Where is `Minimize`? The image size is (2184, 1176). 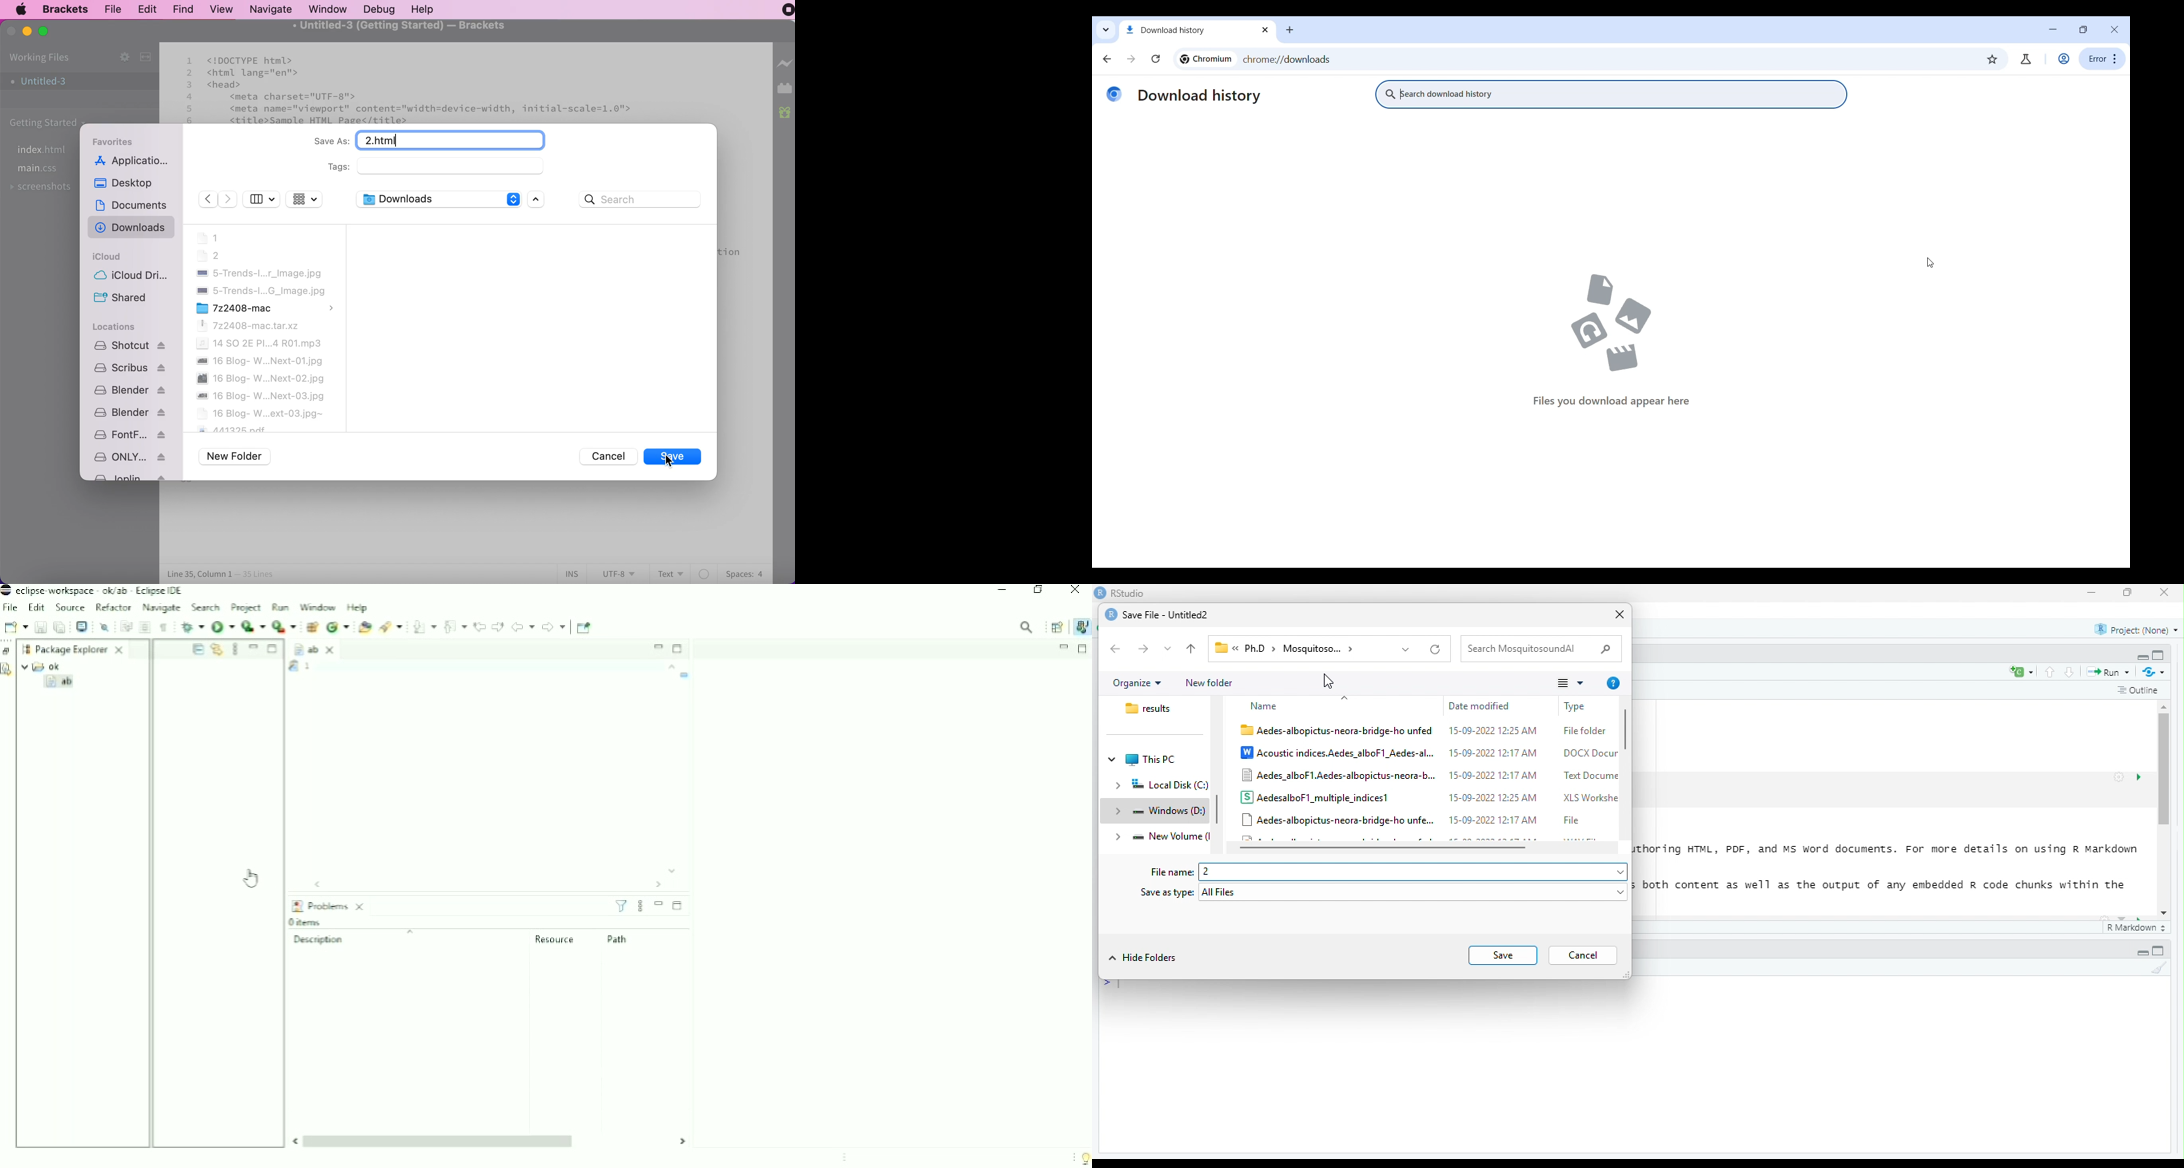 Minimize is located at coordinates (1002, 590).